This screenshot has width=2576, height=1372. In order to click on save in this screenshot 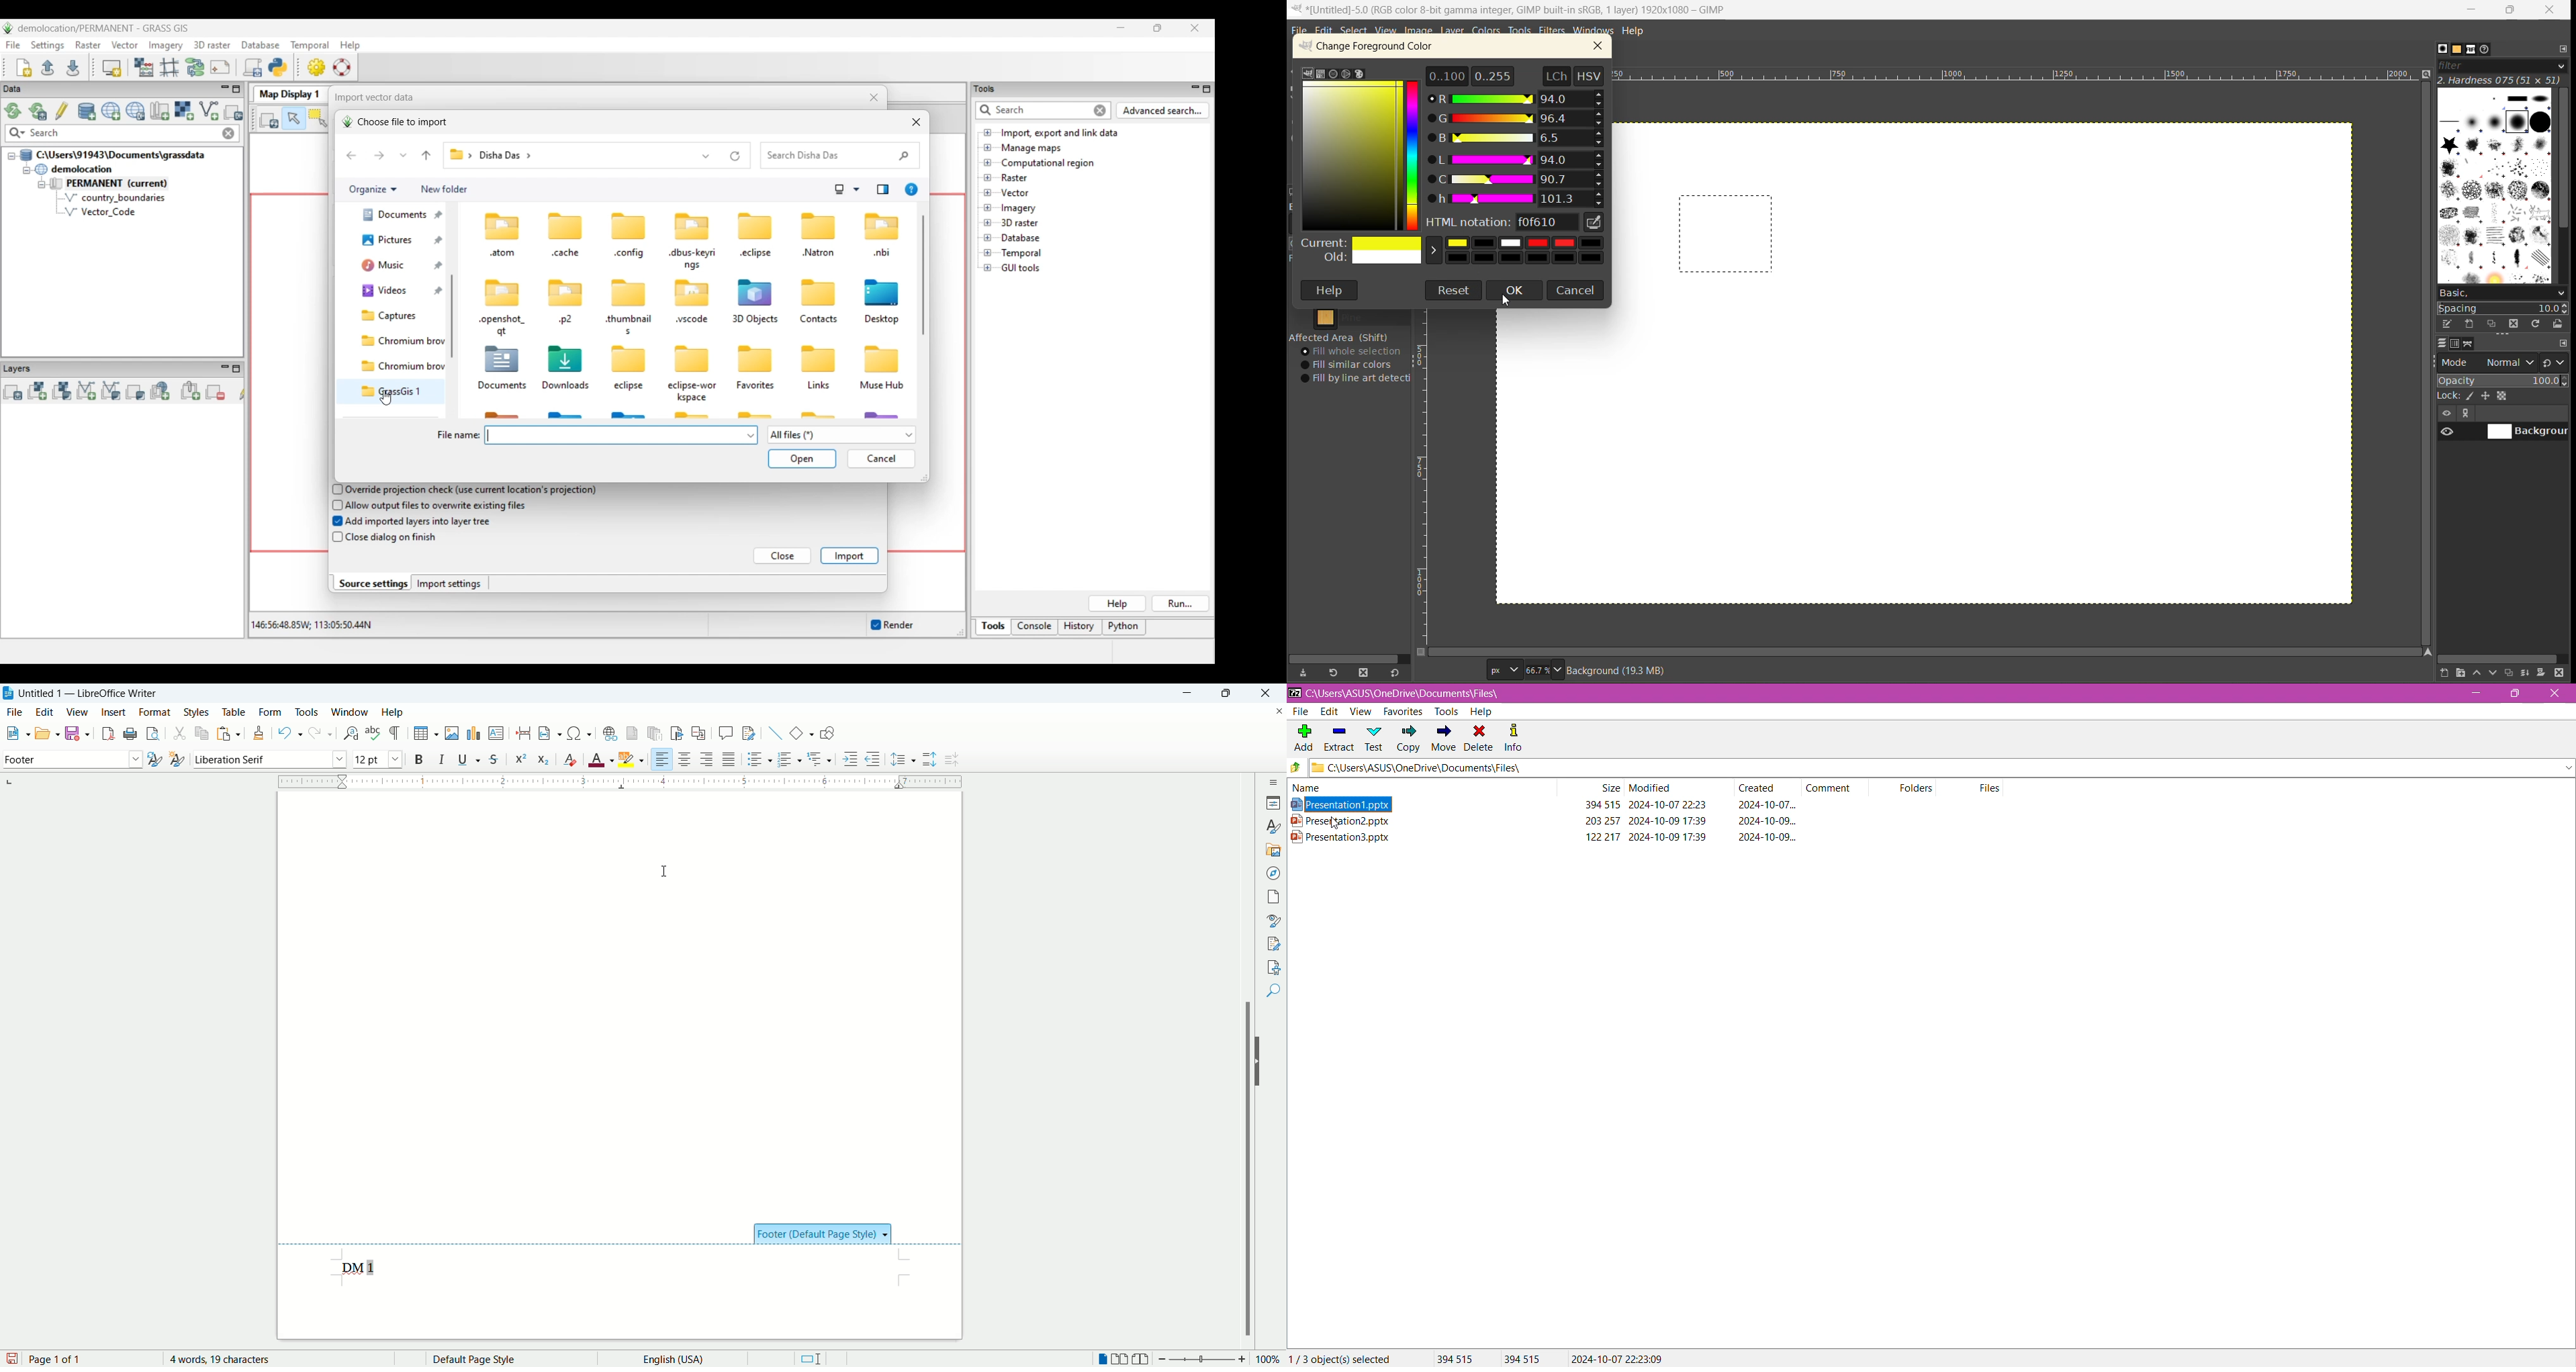, I will do `click(12, 1358)`.